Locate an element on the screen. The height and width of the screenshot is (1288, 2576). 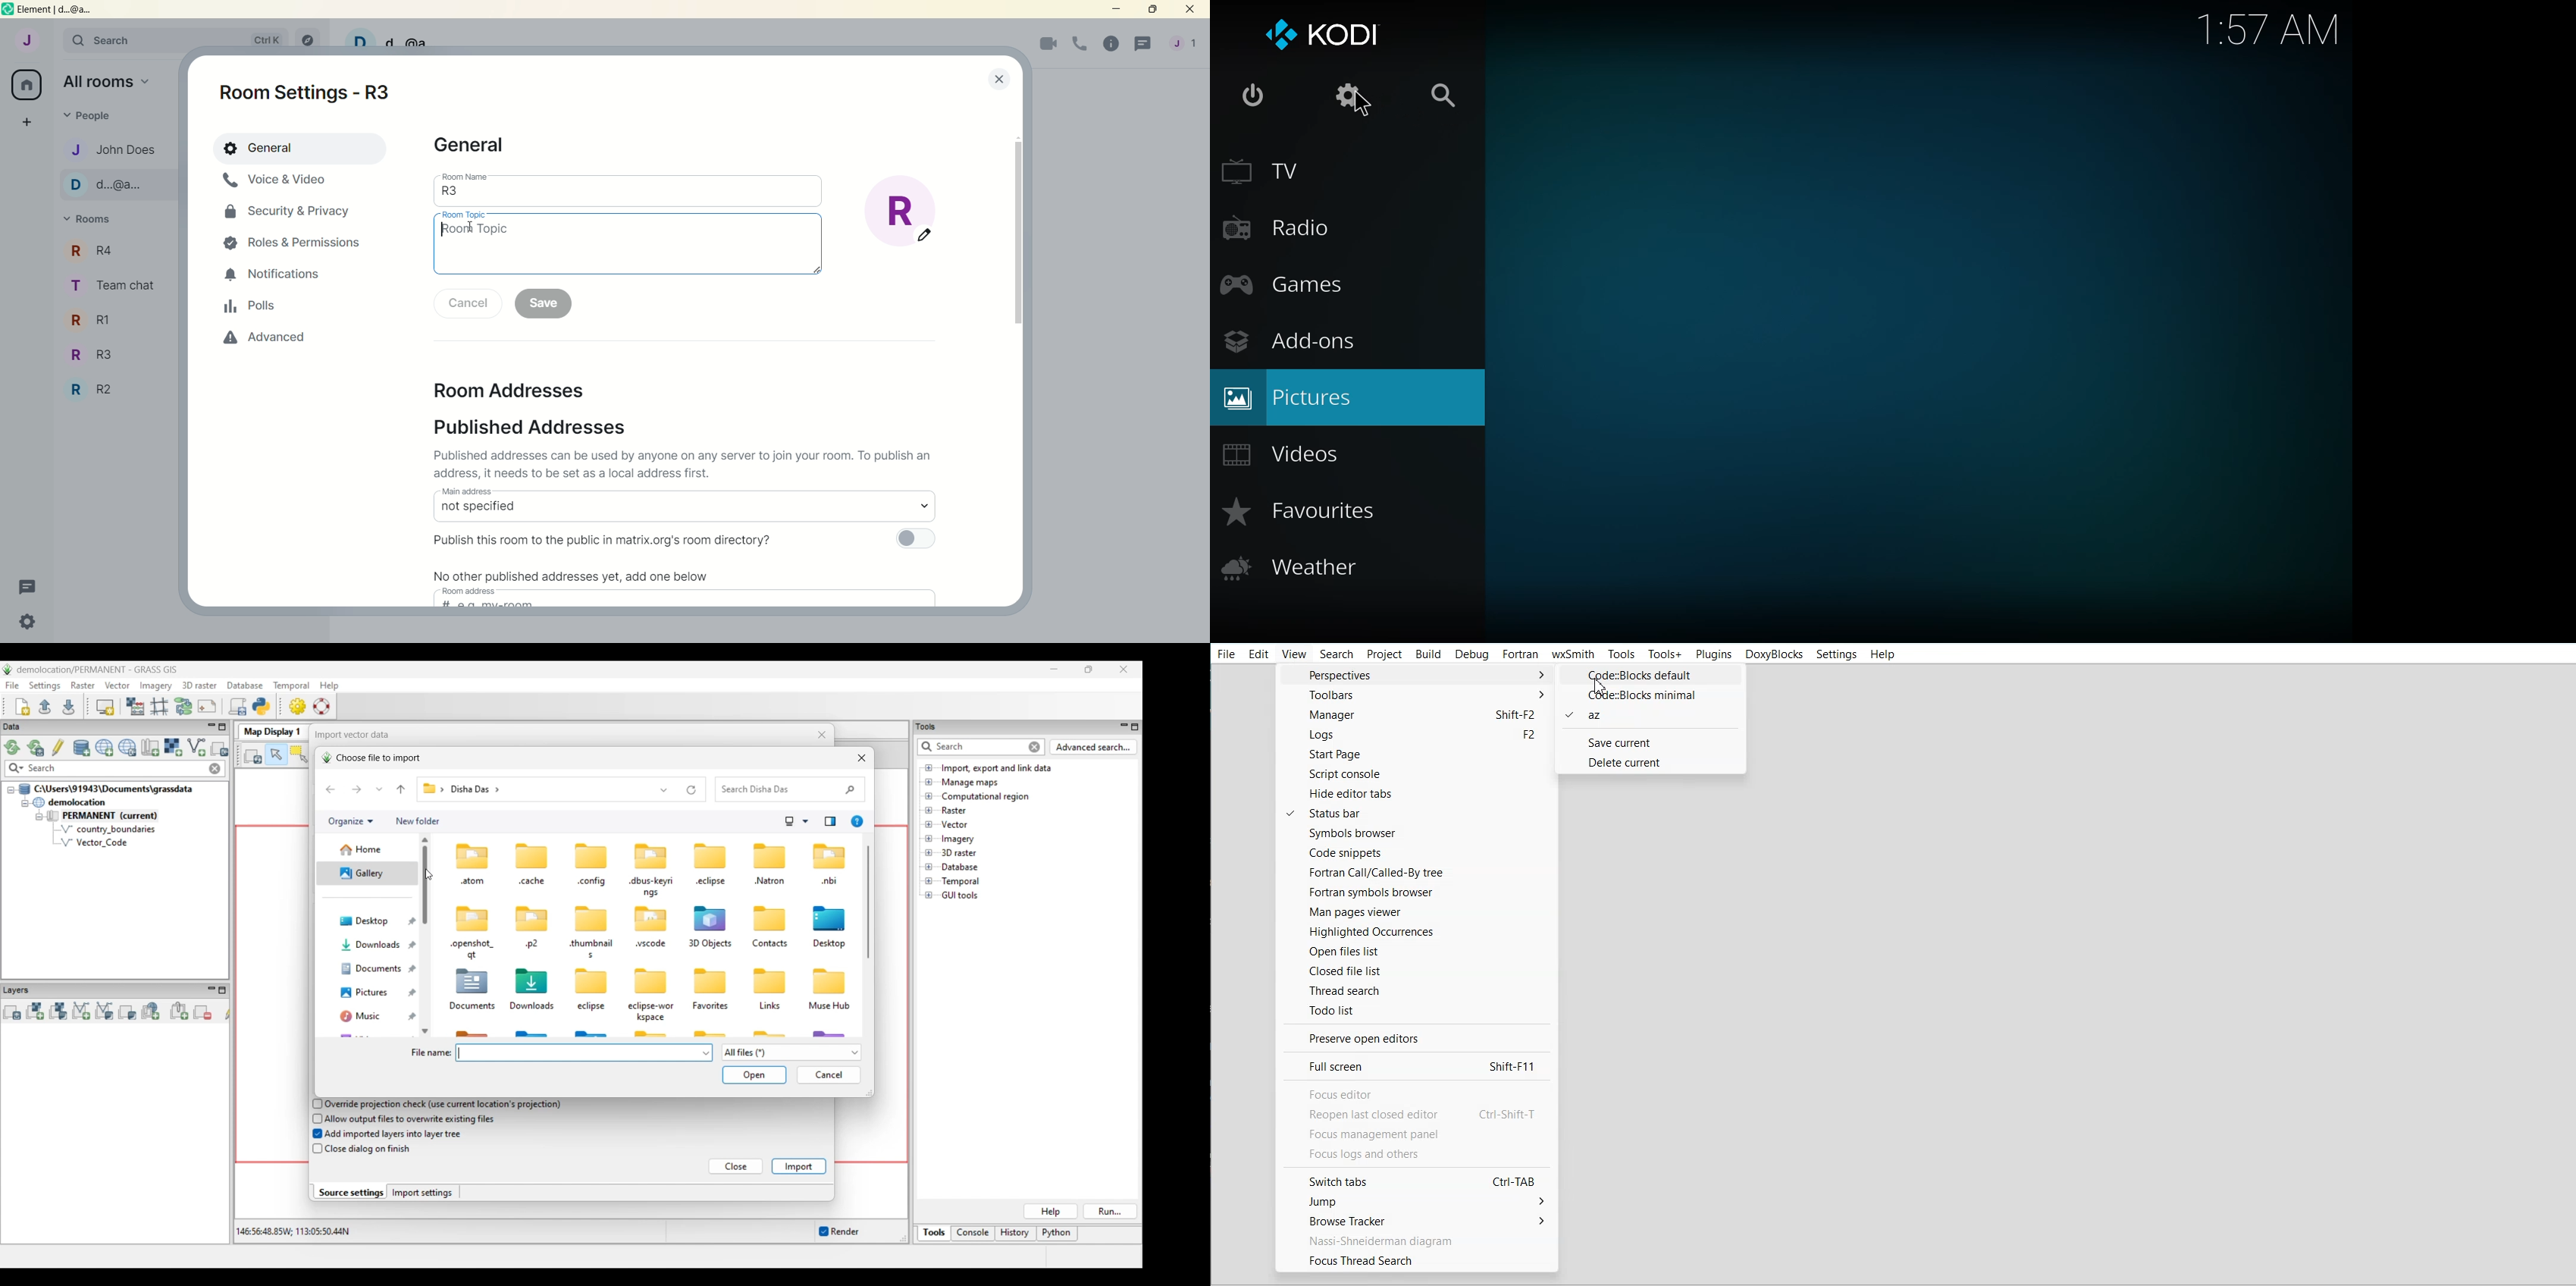
john does is located at coordinates (113, 148).